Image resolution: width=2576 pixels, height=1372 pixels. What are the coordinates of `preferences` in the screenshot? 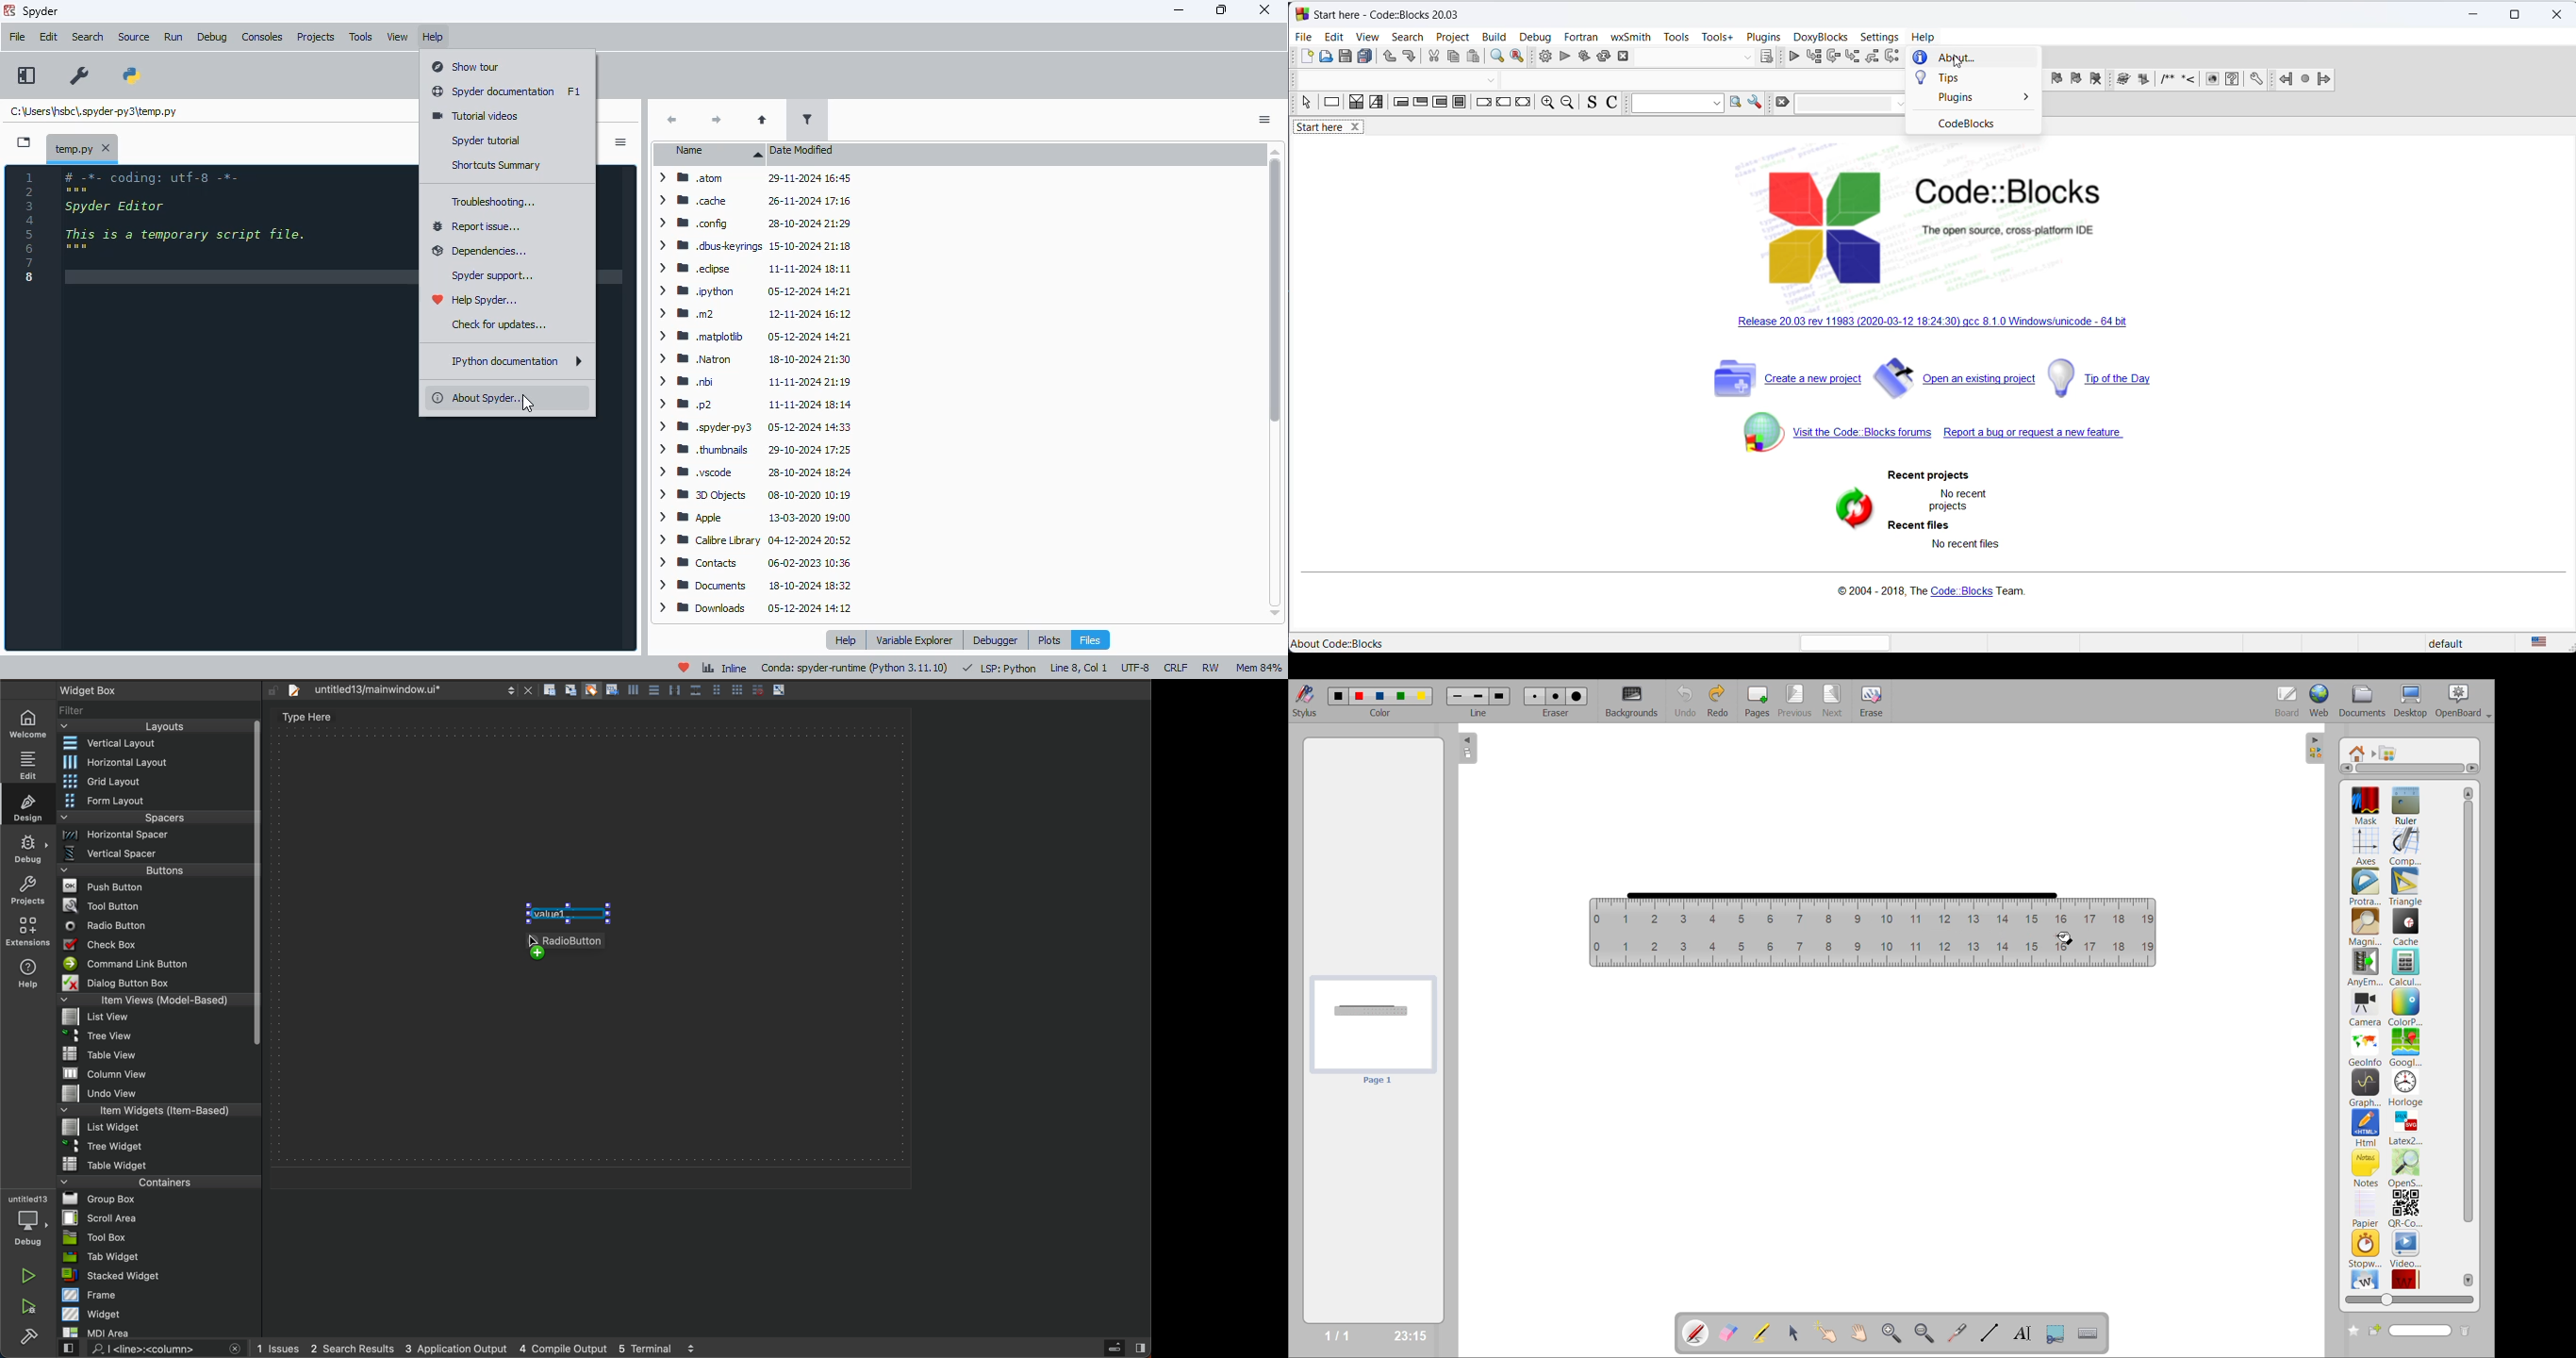 It's located at (81, 76).